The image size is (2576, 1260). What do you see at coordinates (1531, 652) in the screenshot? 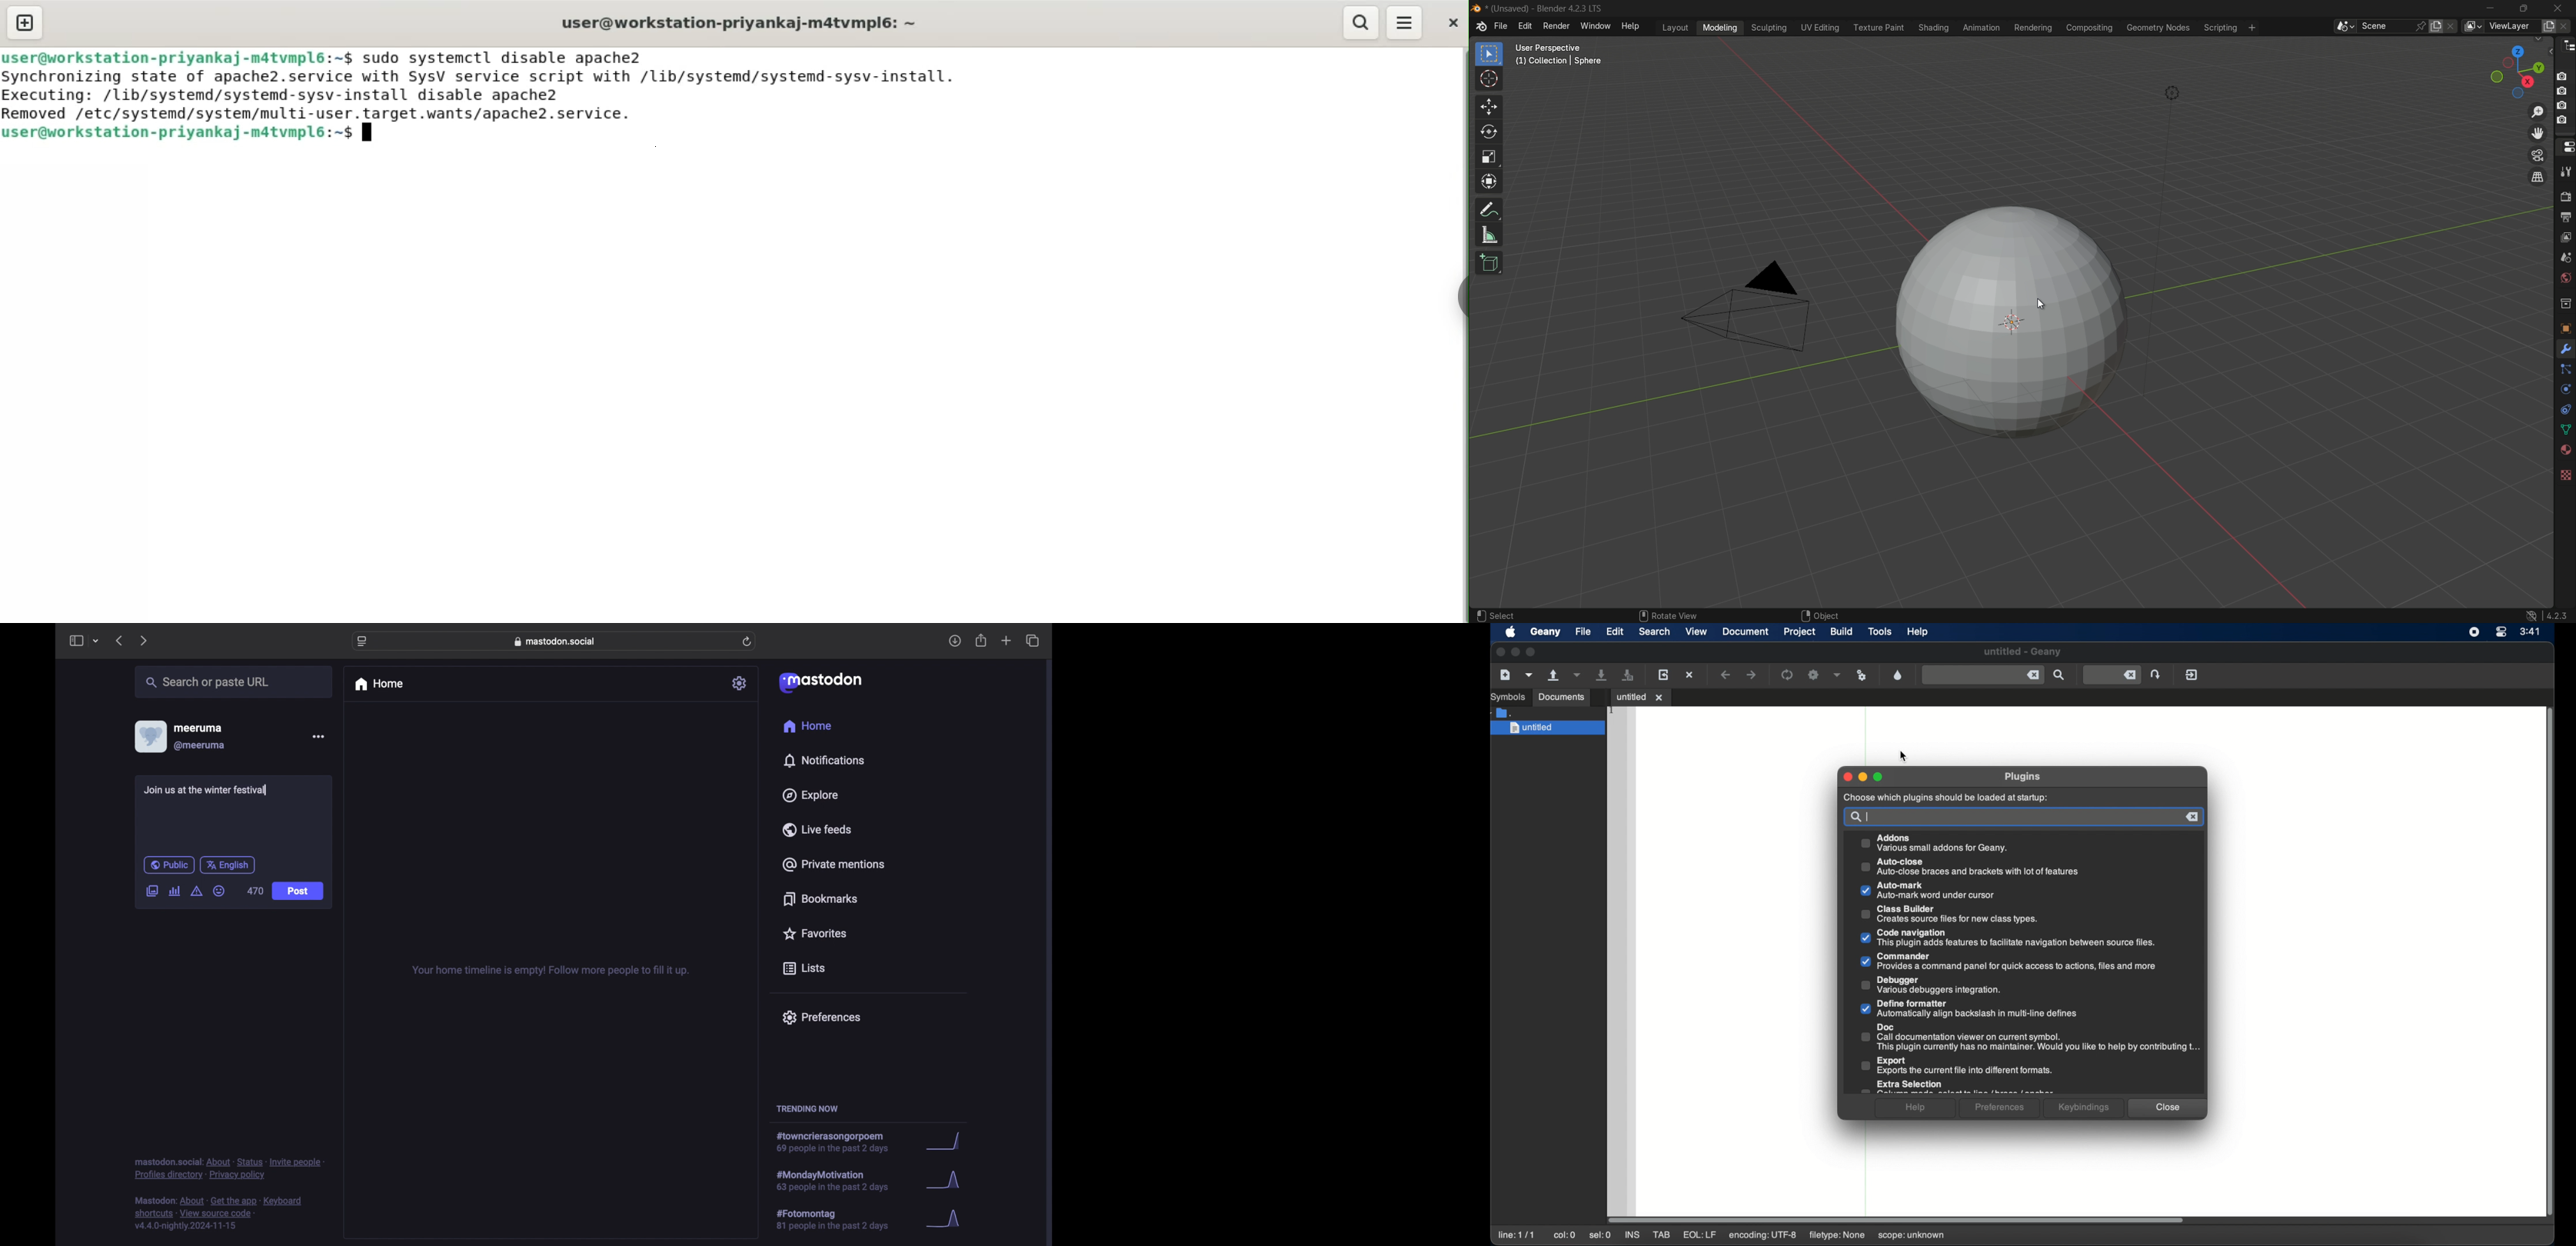
I see `maximize` at bounding box center [1531, 652].